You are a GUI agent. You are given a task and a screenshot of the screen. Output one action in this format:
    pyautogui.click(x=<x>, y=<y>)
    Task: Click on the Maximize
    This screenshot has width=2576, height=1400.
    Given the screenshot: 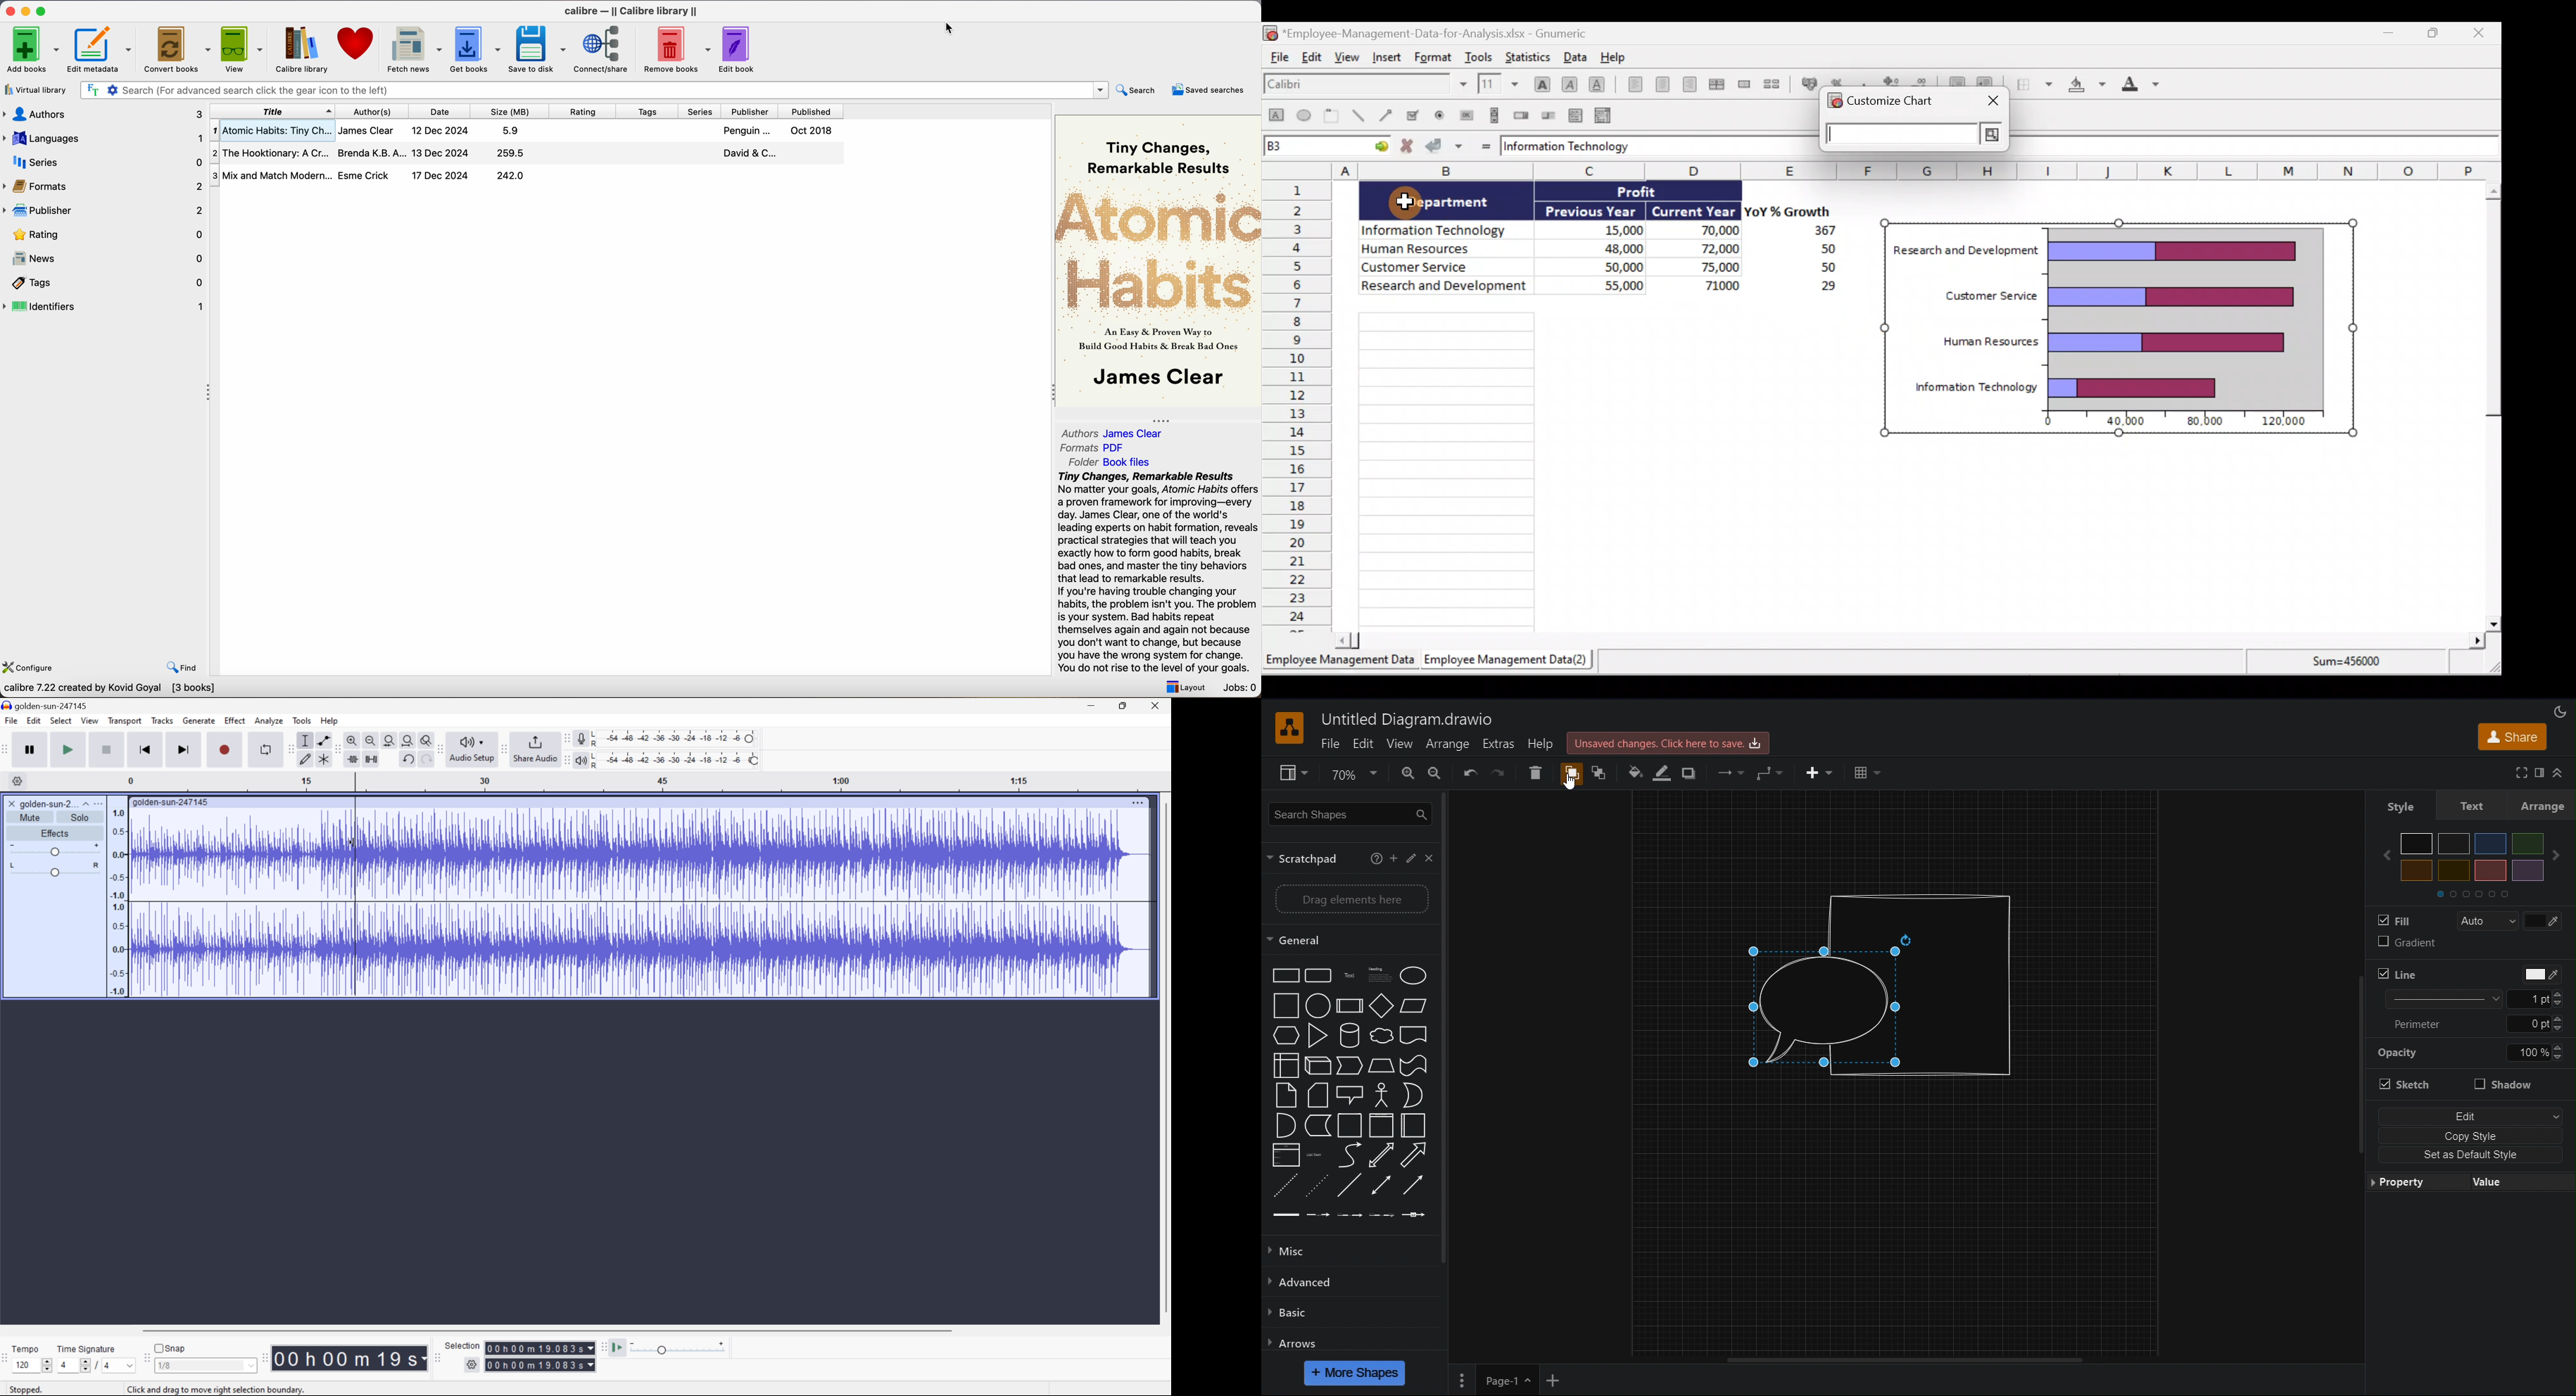 What is the action you would take?
    pyautogui.click(x=2439, y=35)
    